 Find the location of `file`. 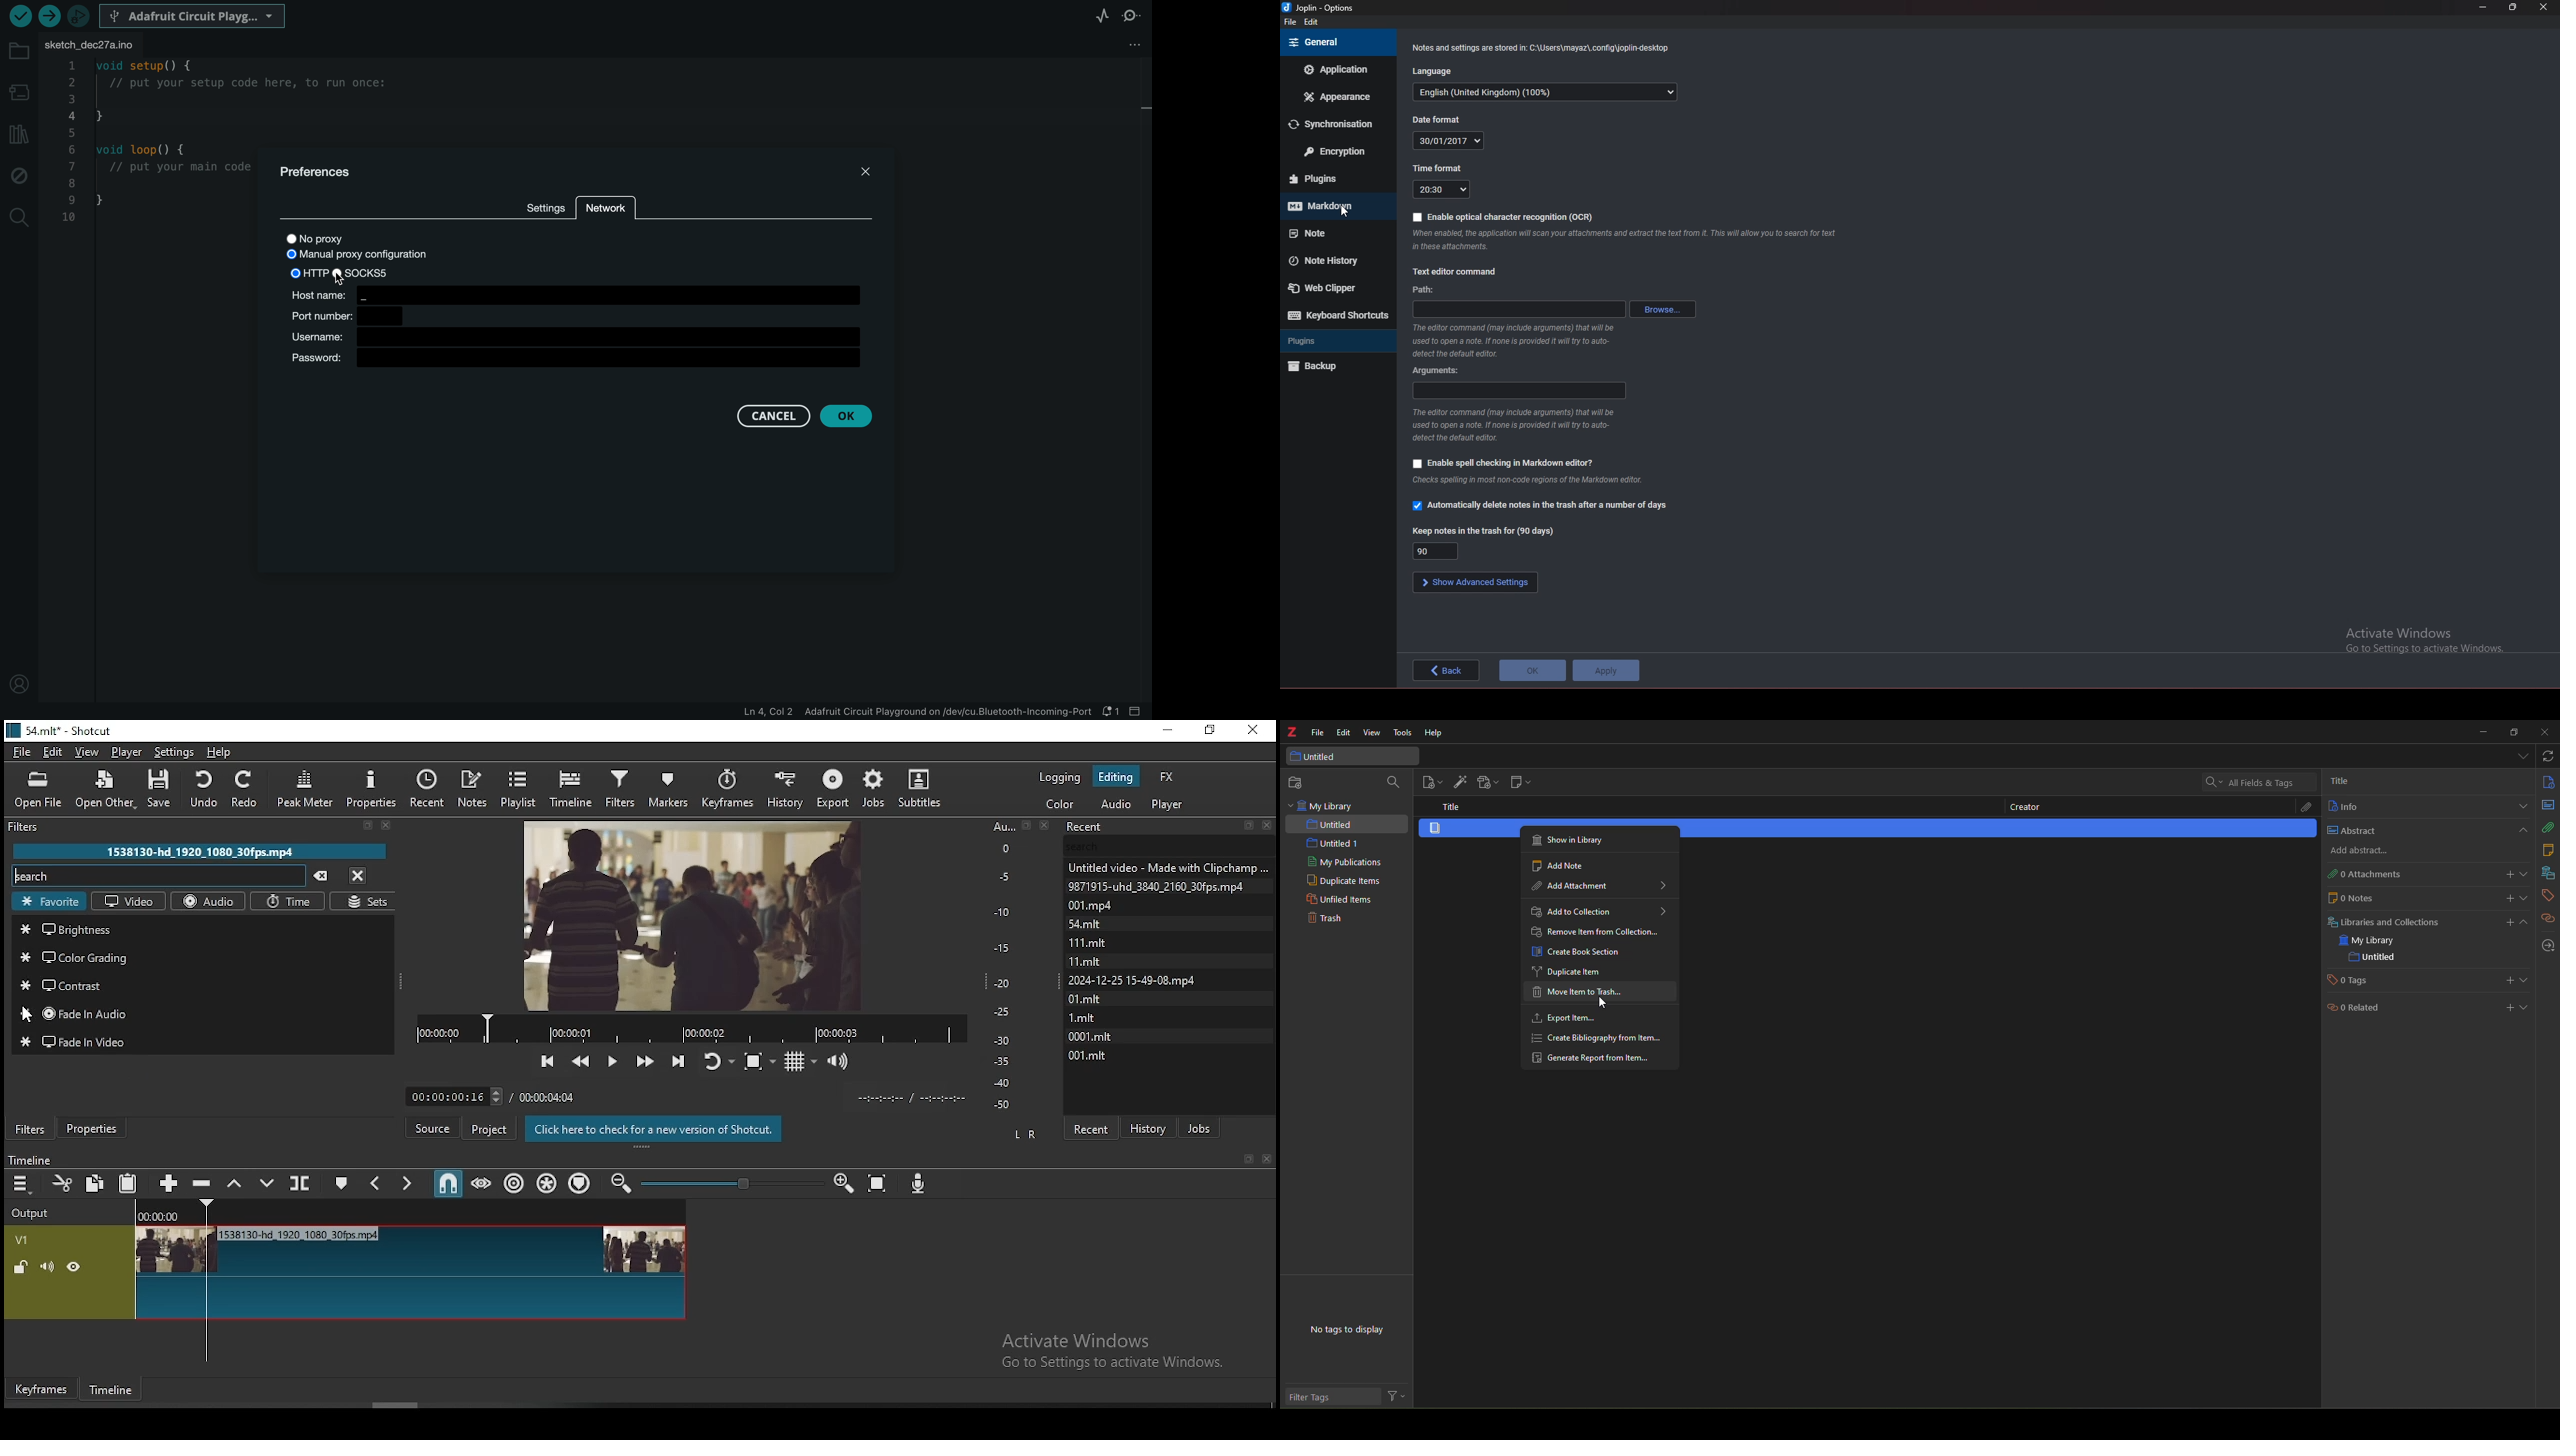

file is located at coordinates (1289, 23).